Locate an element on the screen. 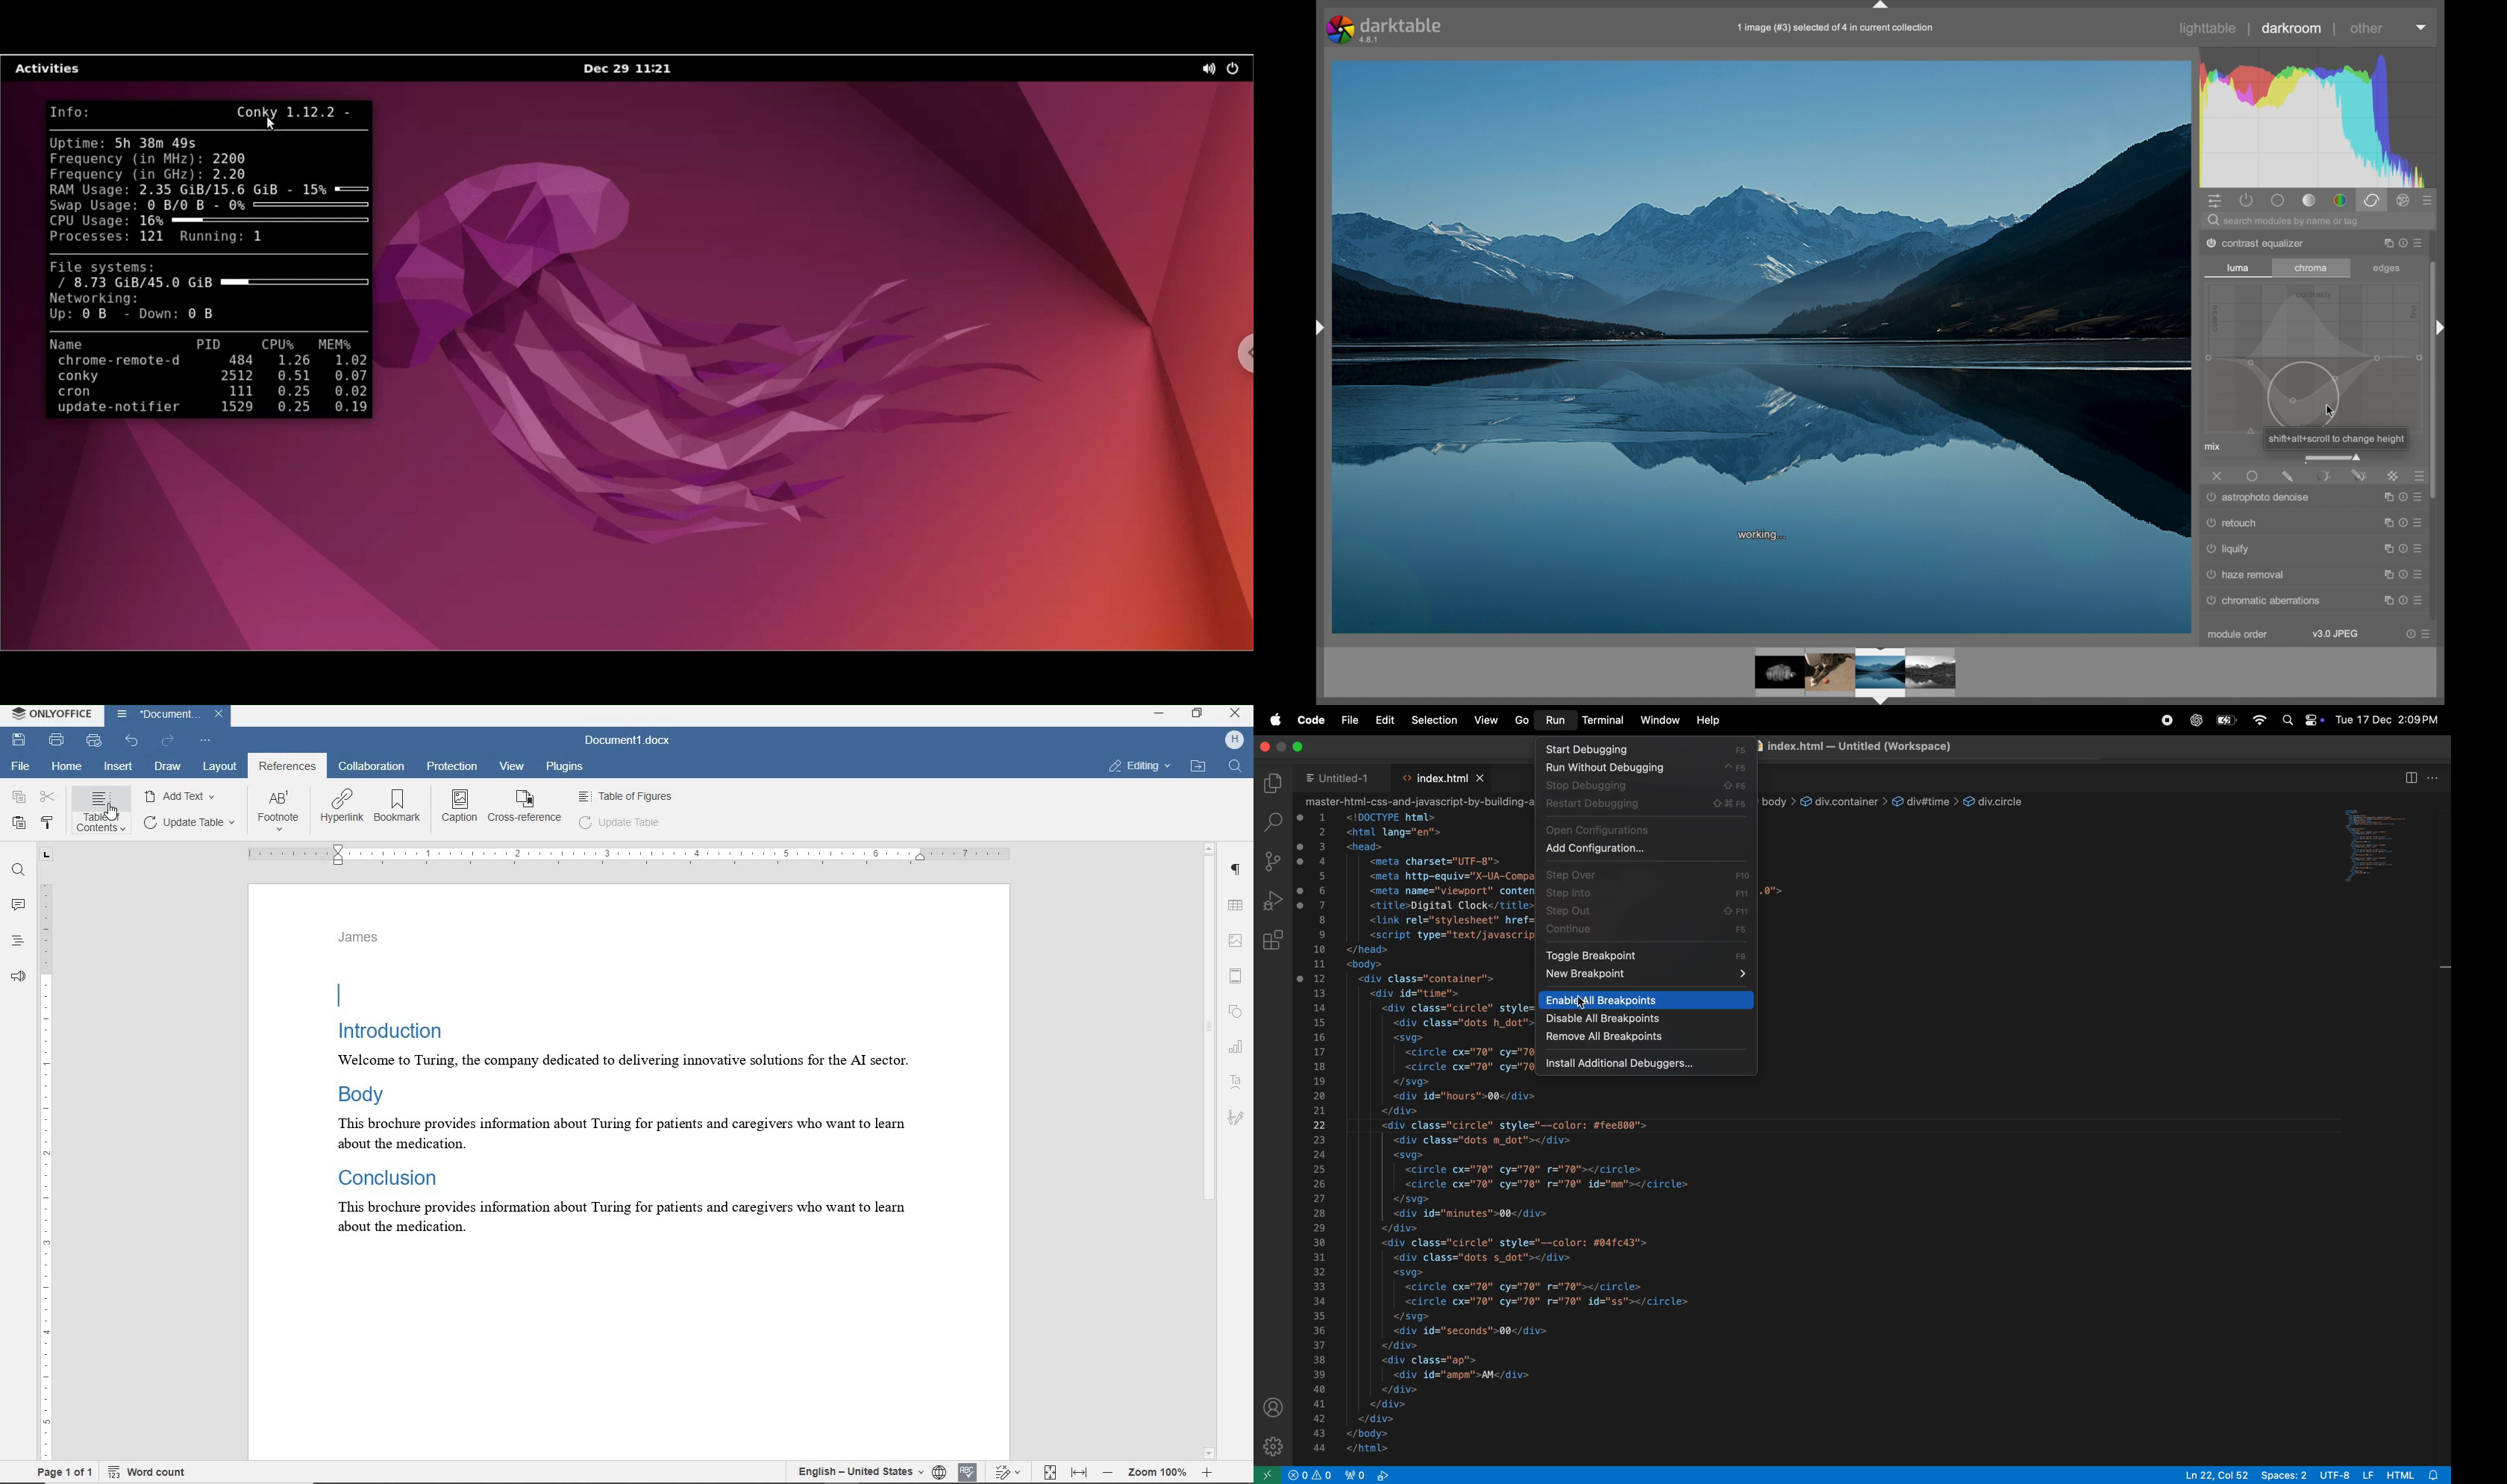 The width and height of the screenshot is (2520, 1484). save is located at coordinates (21, 741).